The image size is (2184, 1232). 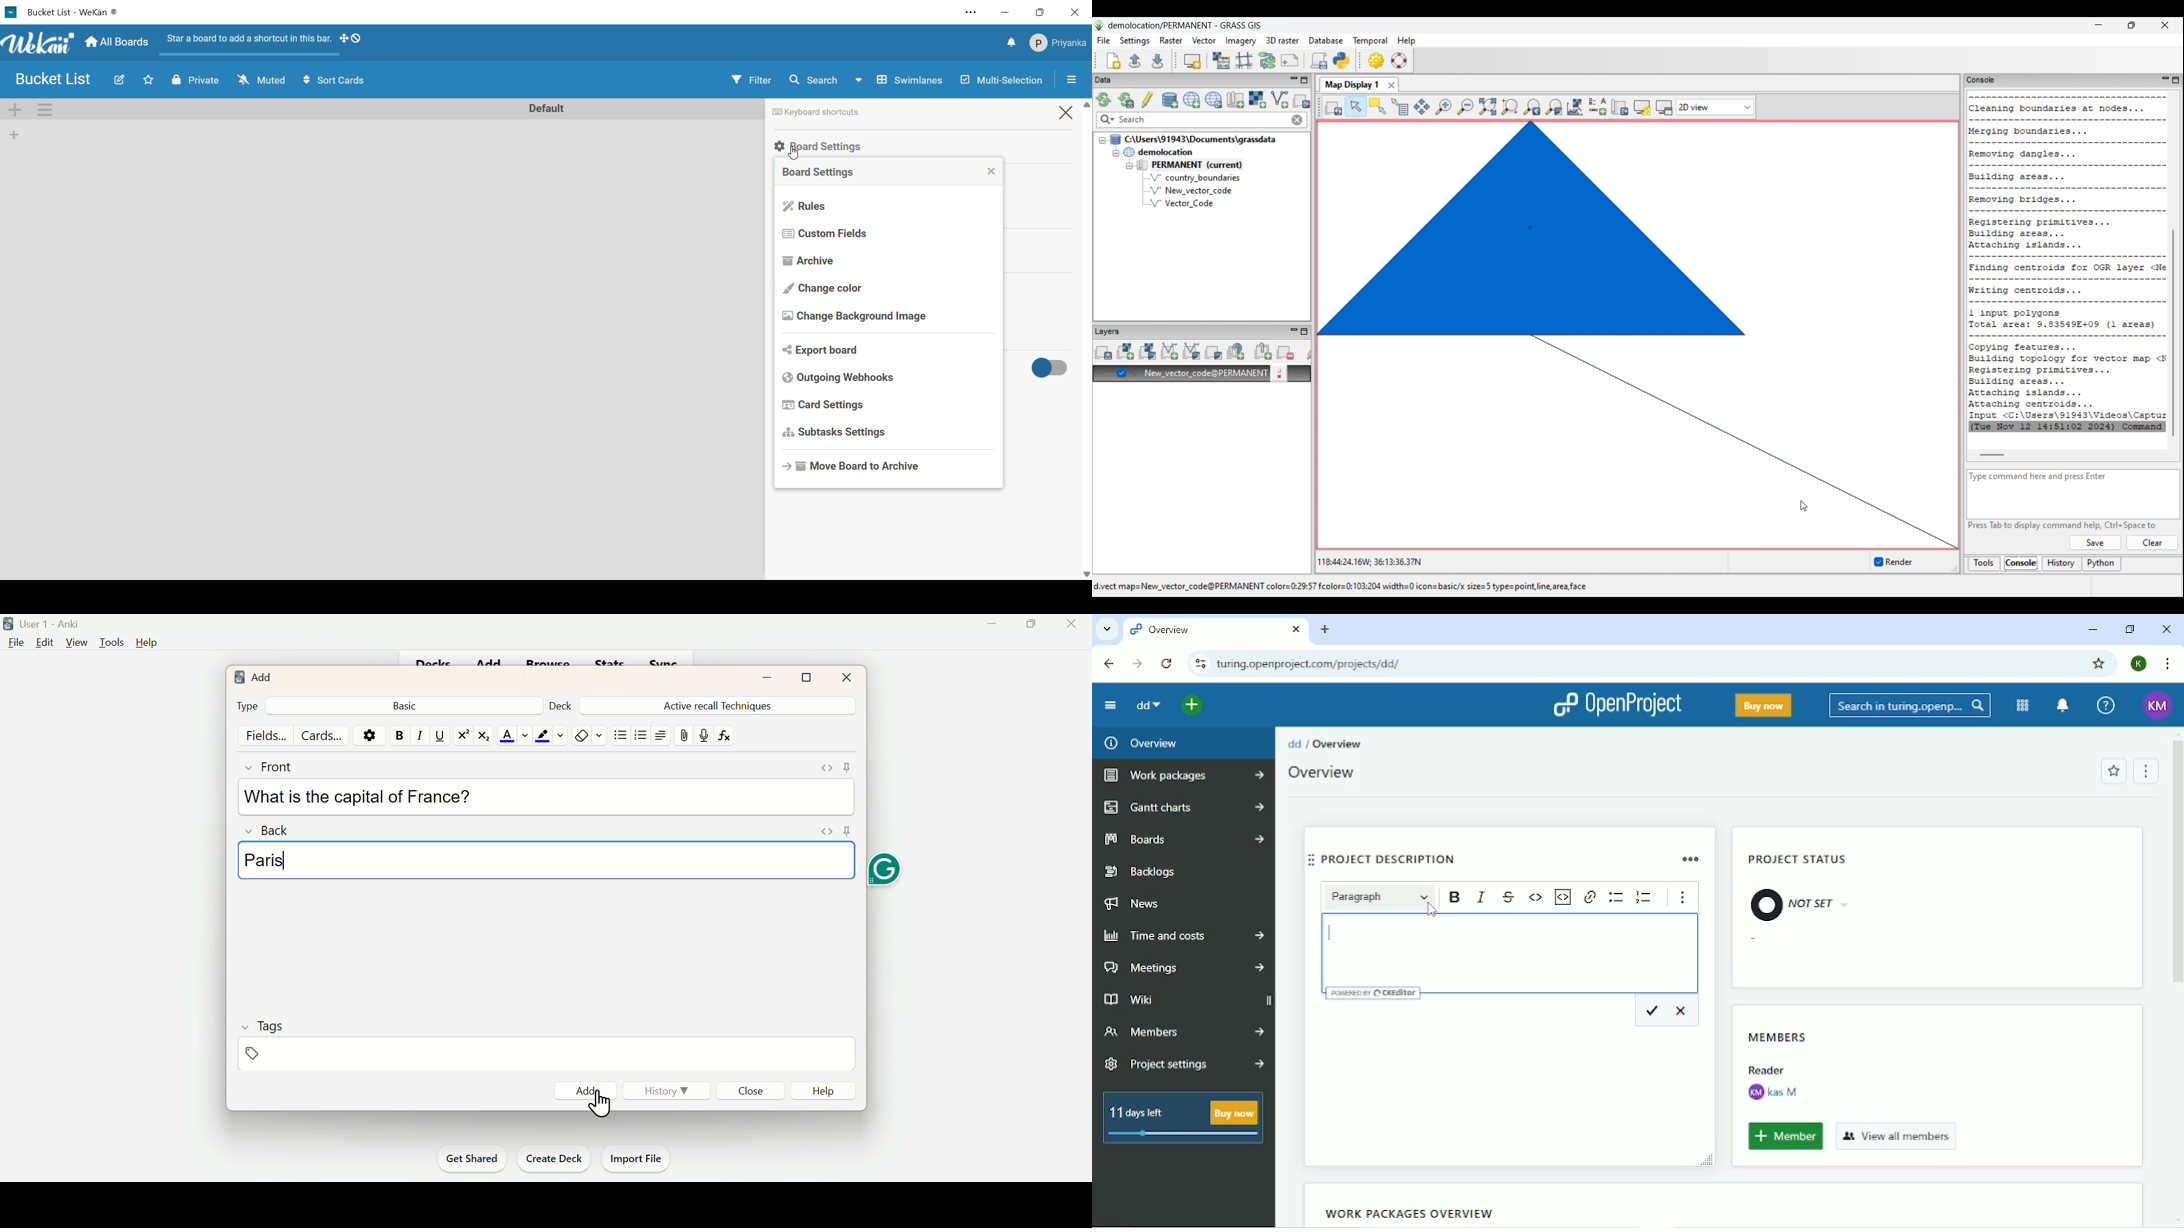 What do you see at coordinates (440, 737) in the screenshot?
I see `Underline` at bounding box center [440, 737].